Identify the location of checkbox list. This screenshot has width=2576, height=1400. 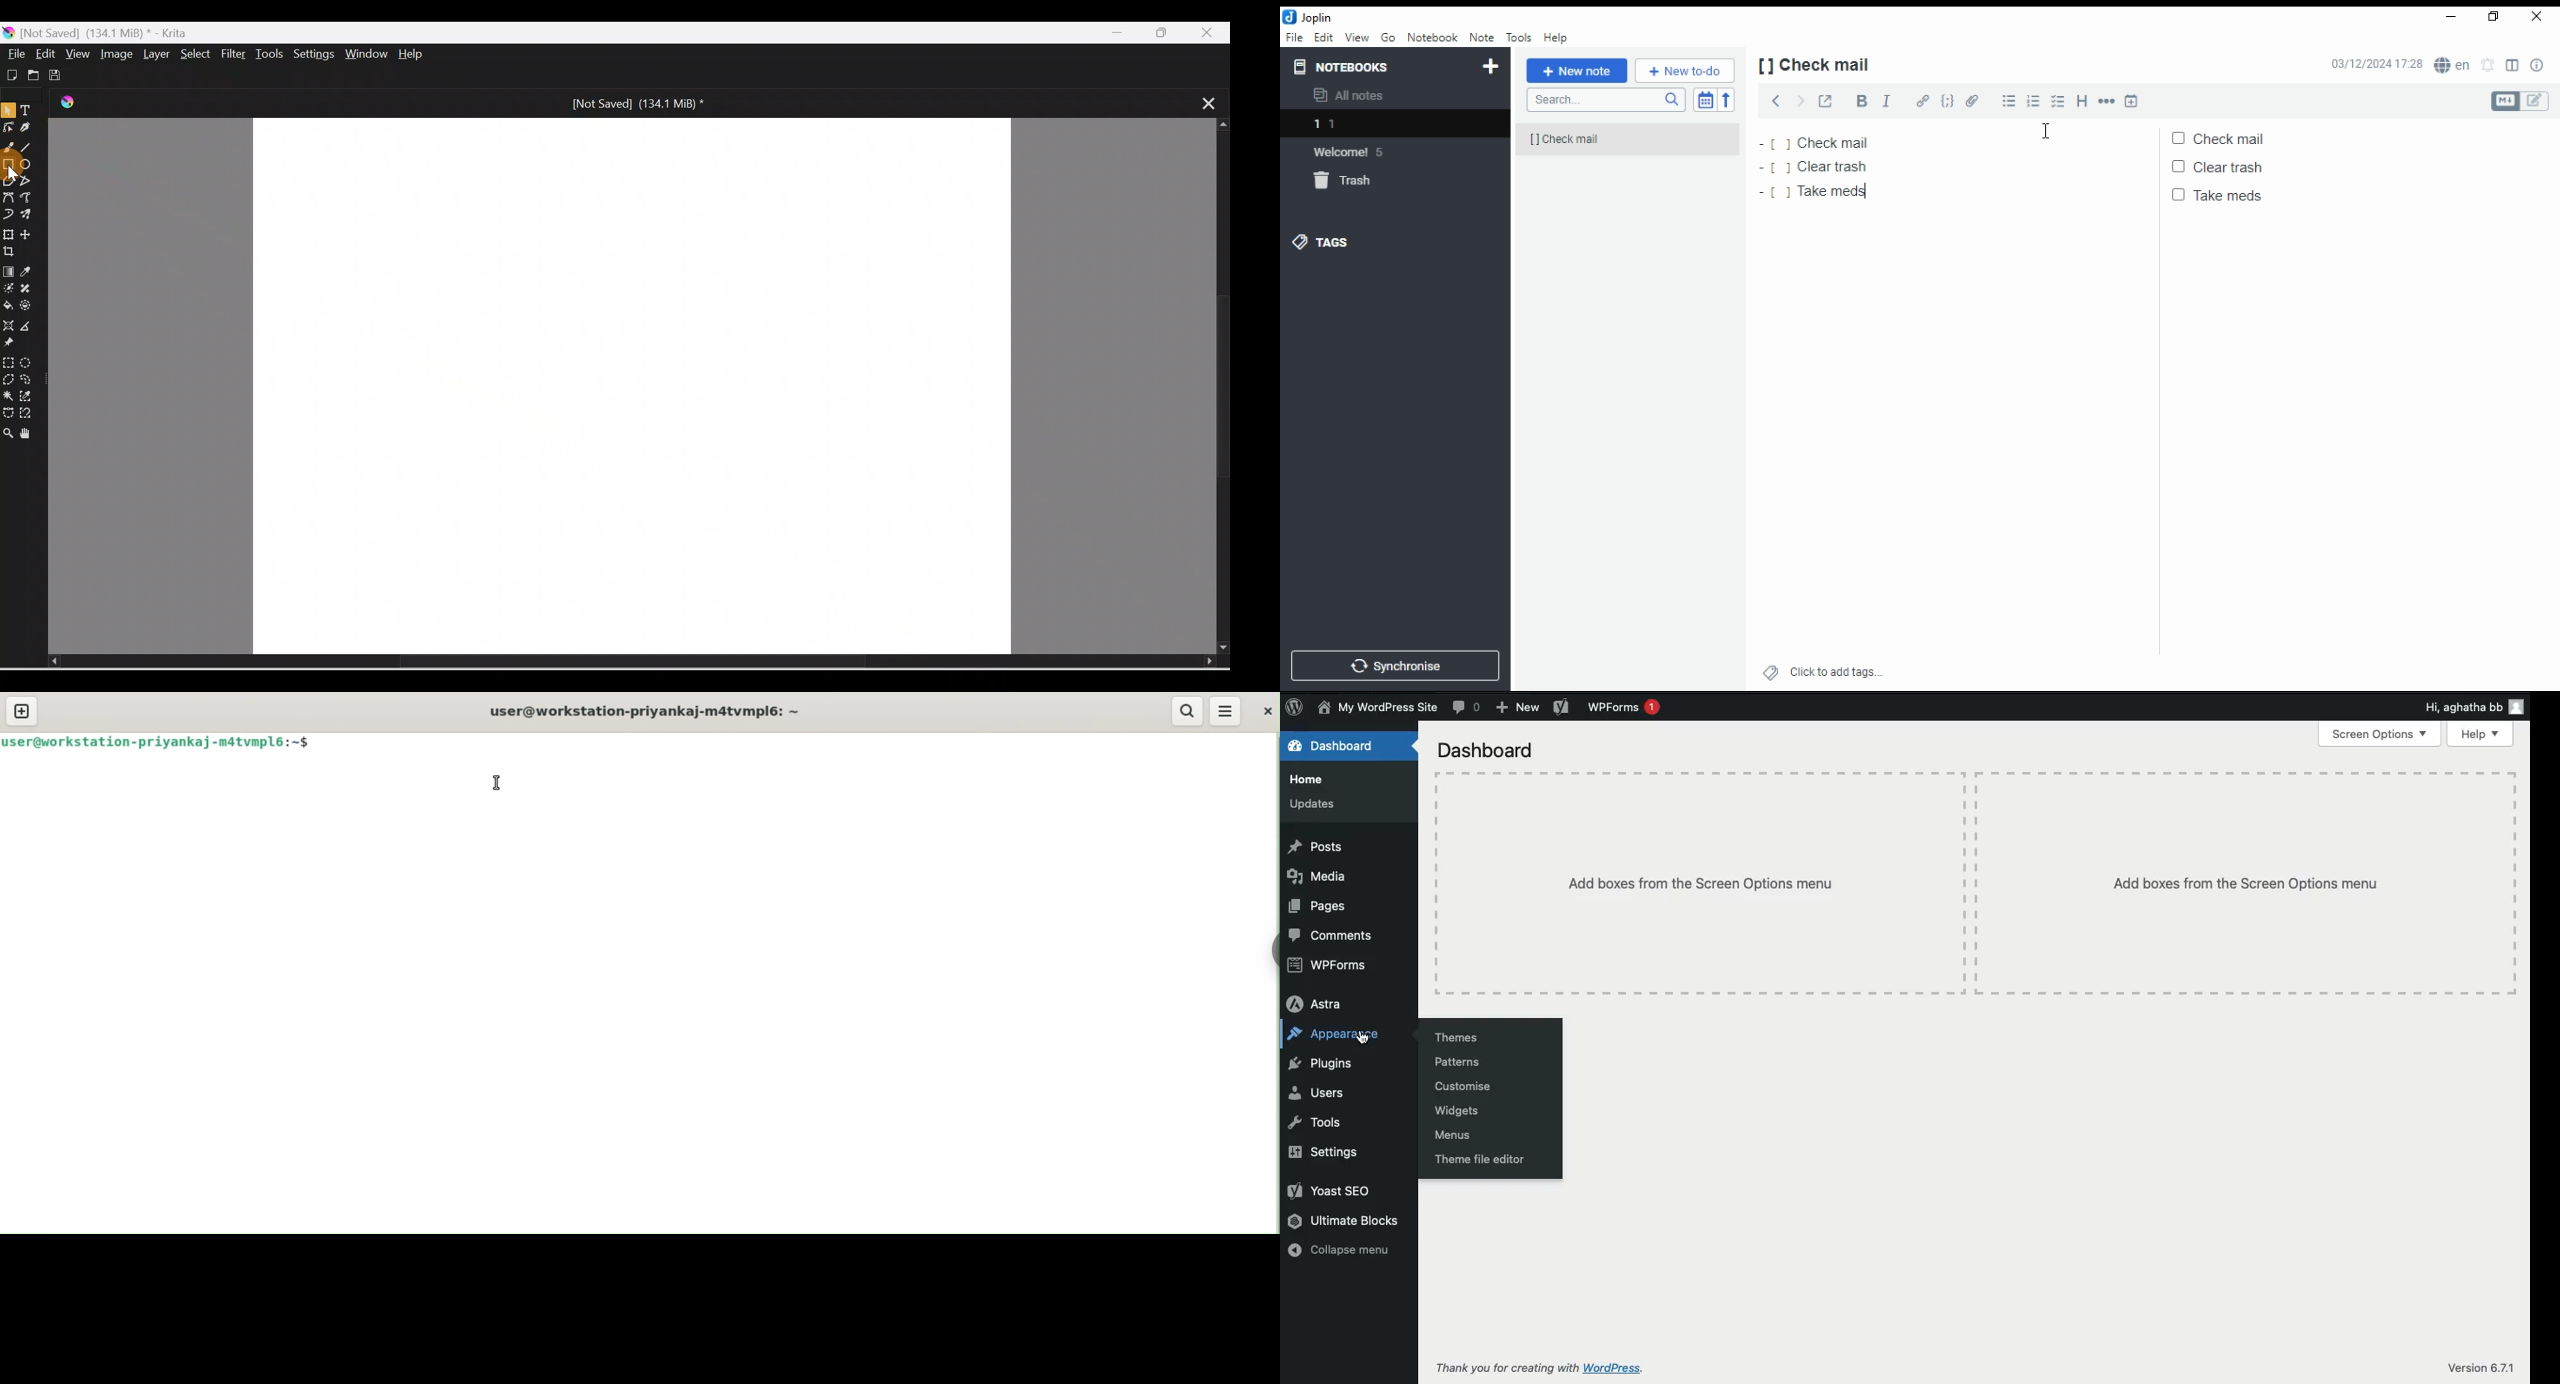
(2056, 100).